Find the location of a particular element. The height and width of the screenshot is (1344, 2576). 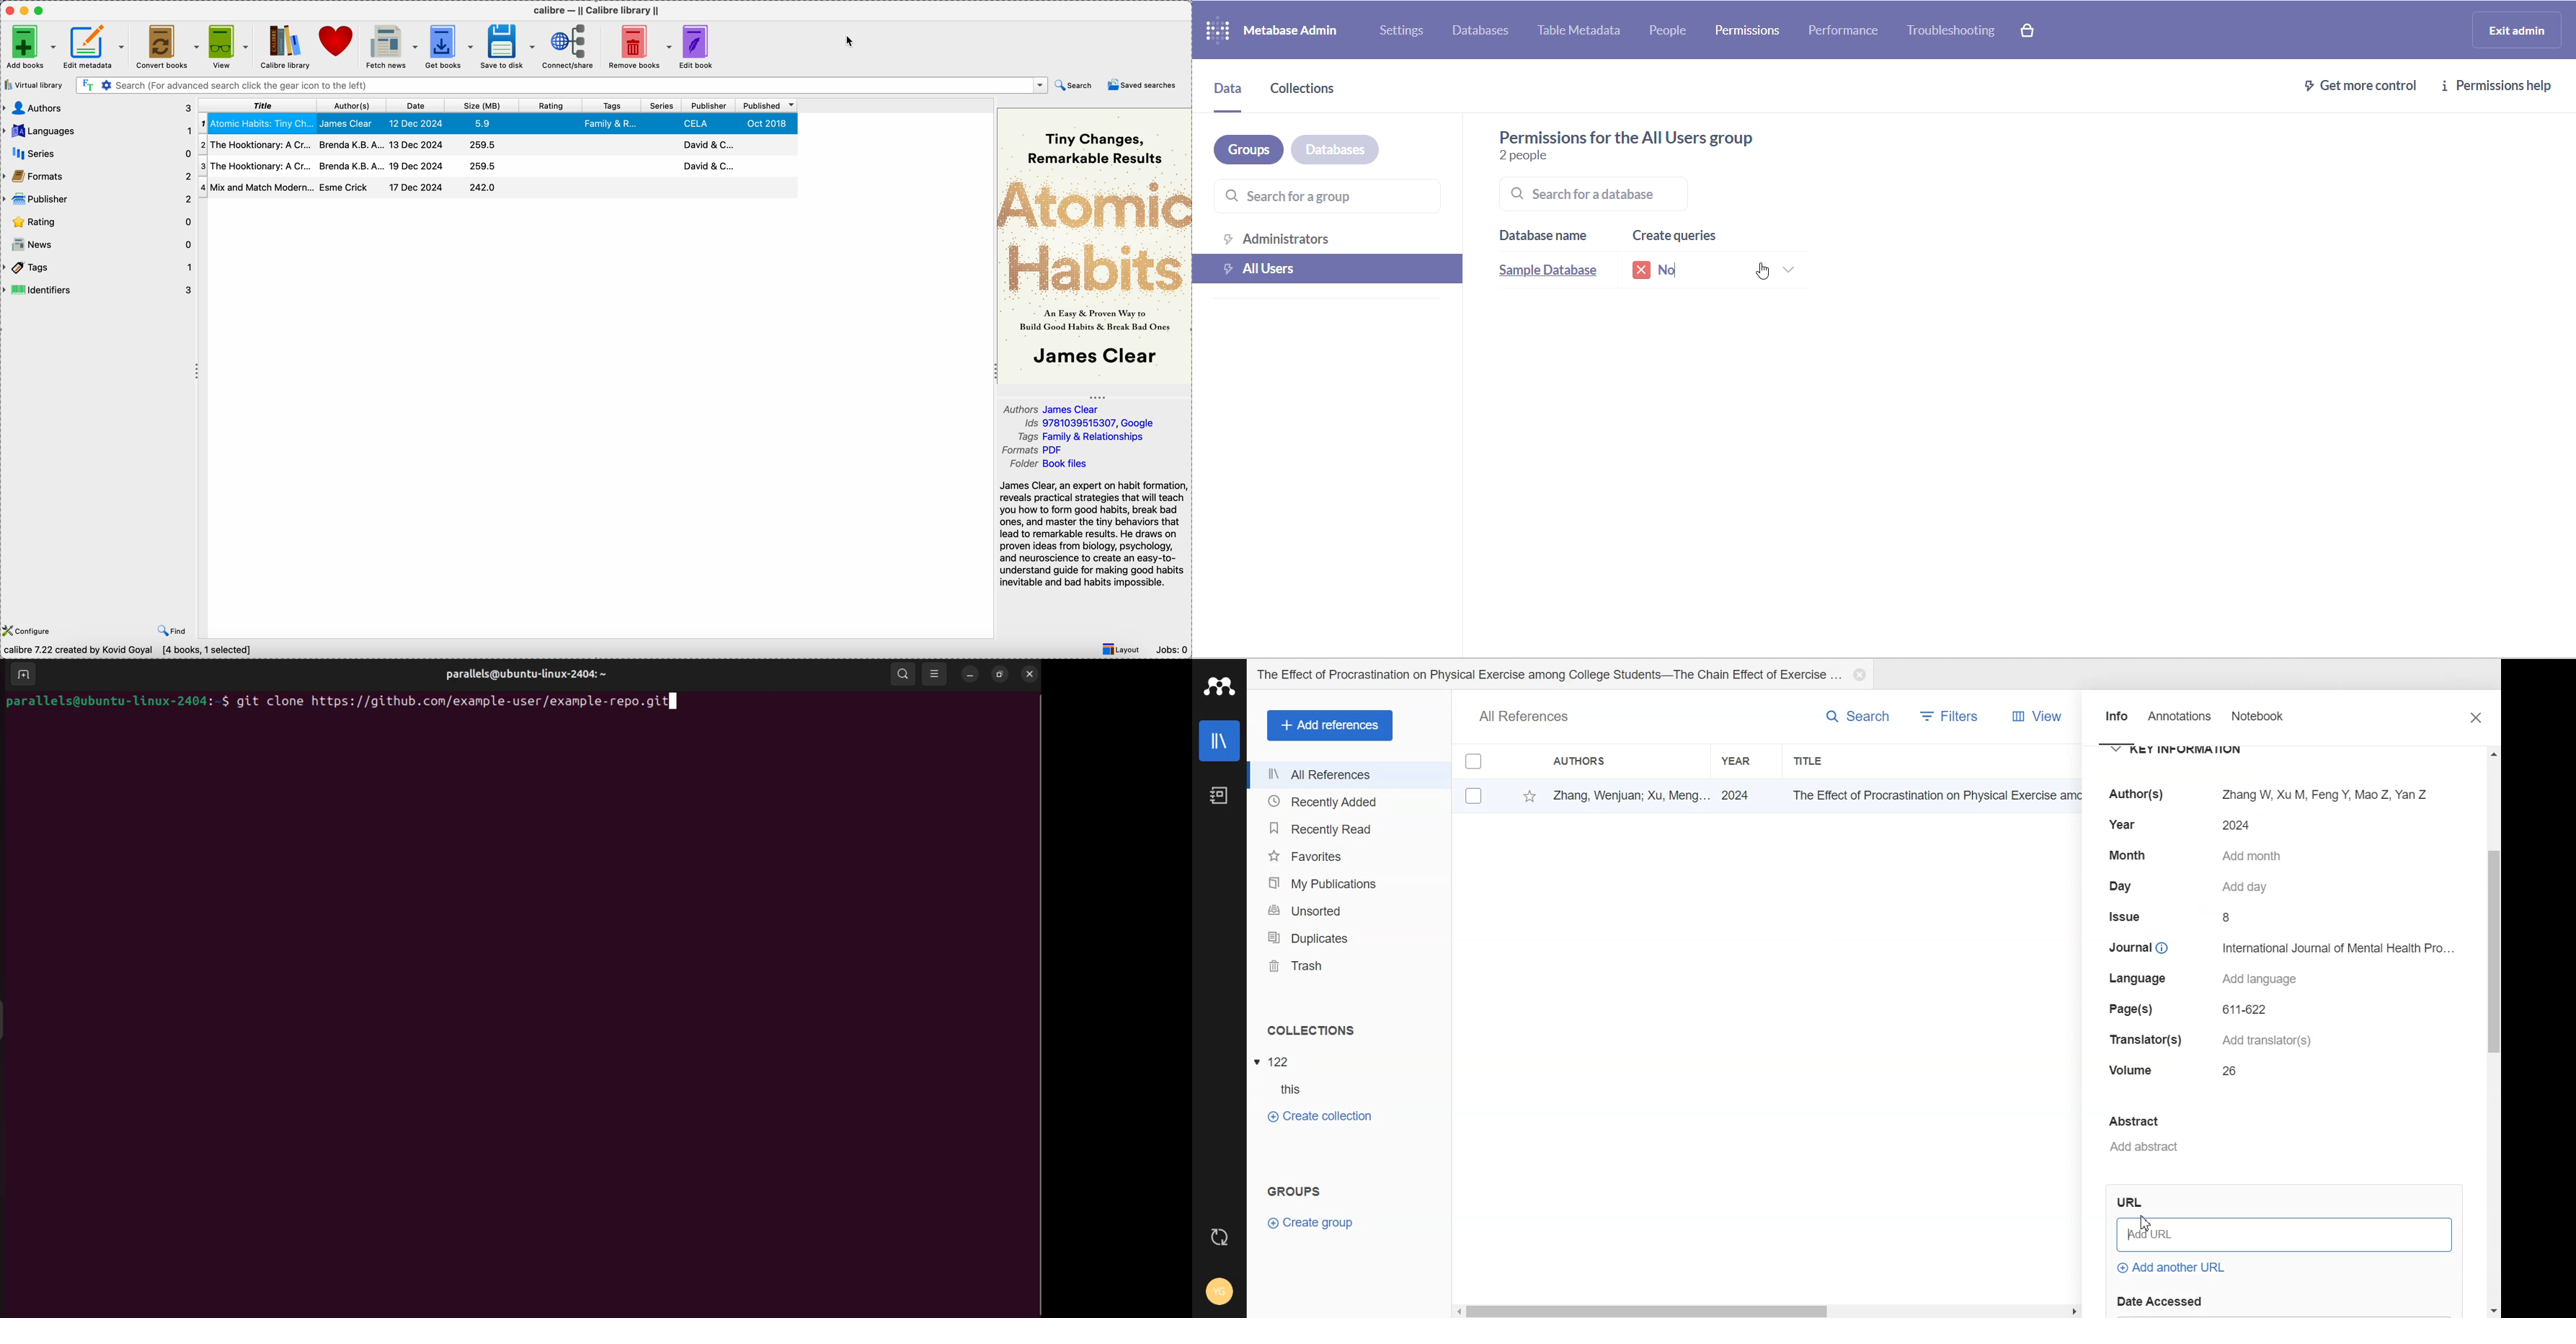

click on Calibre library is located at coordinates (284, 47).